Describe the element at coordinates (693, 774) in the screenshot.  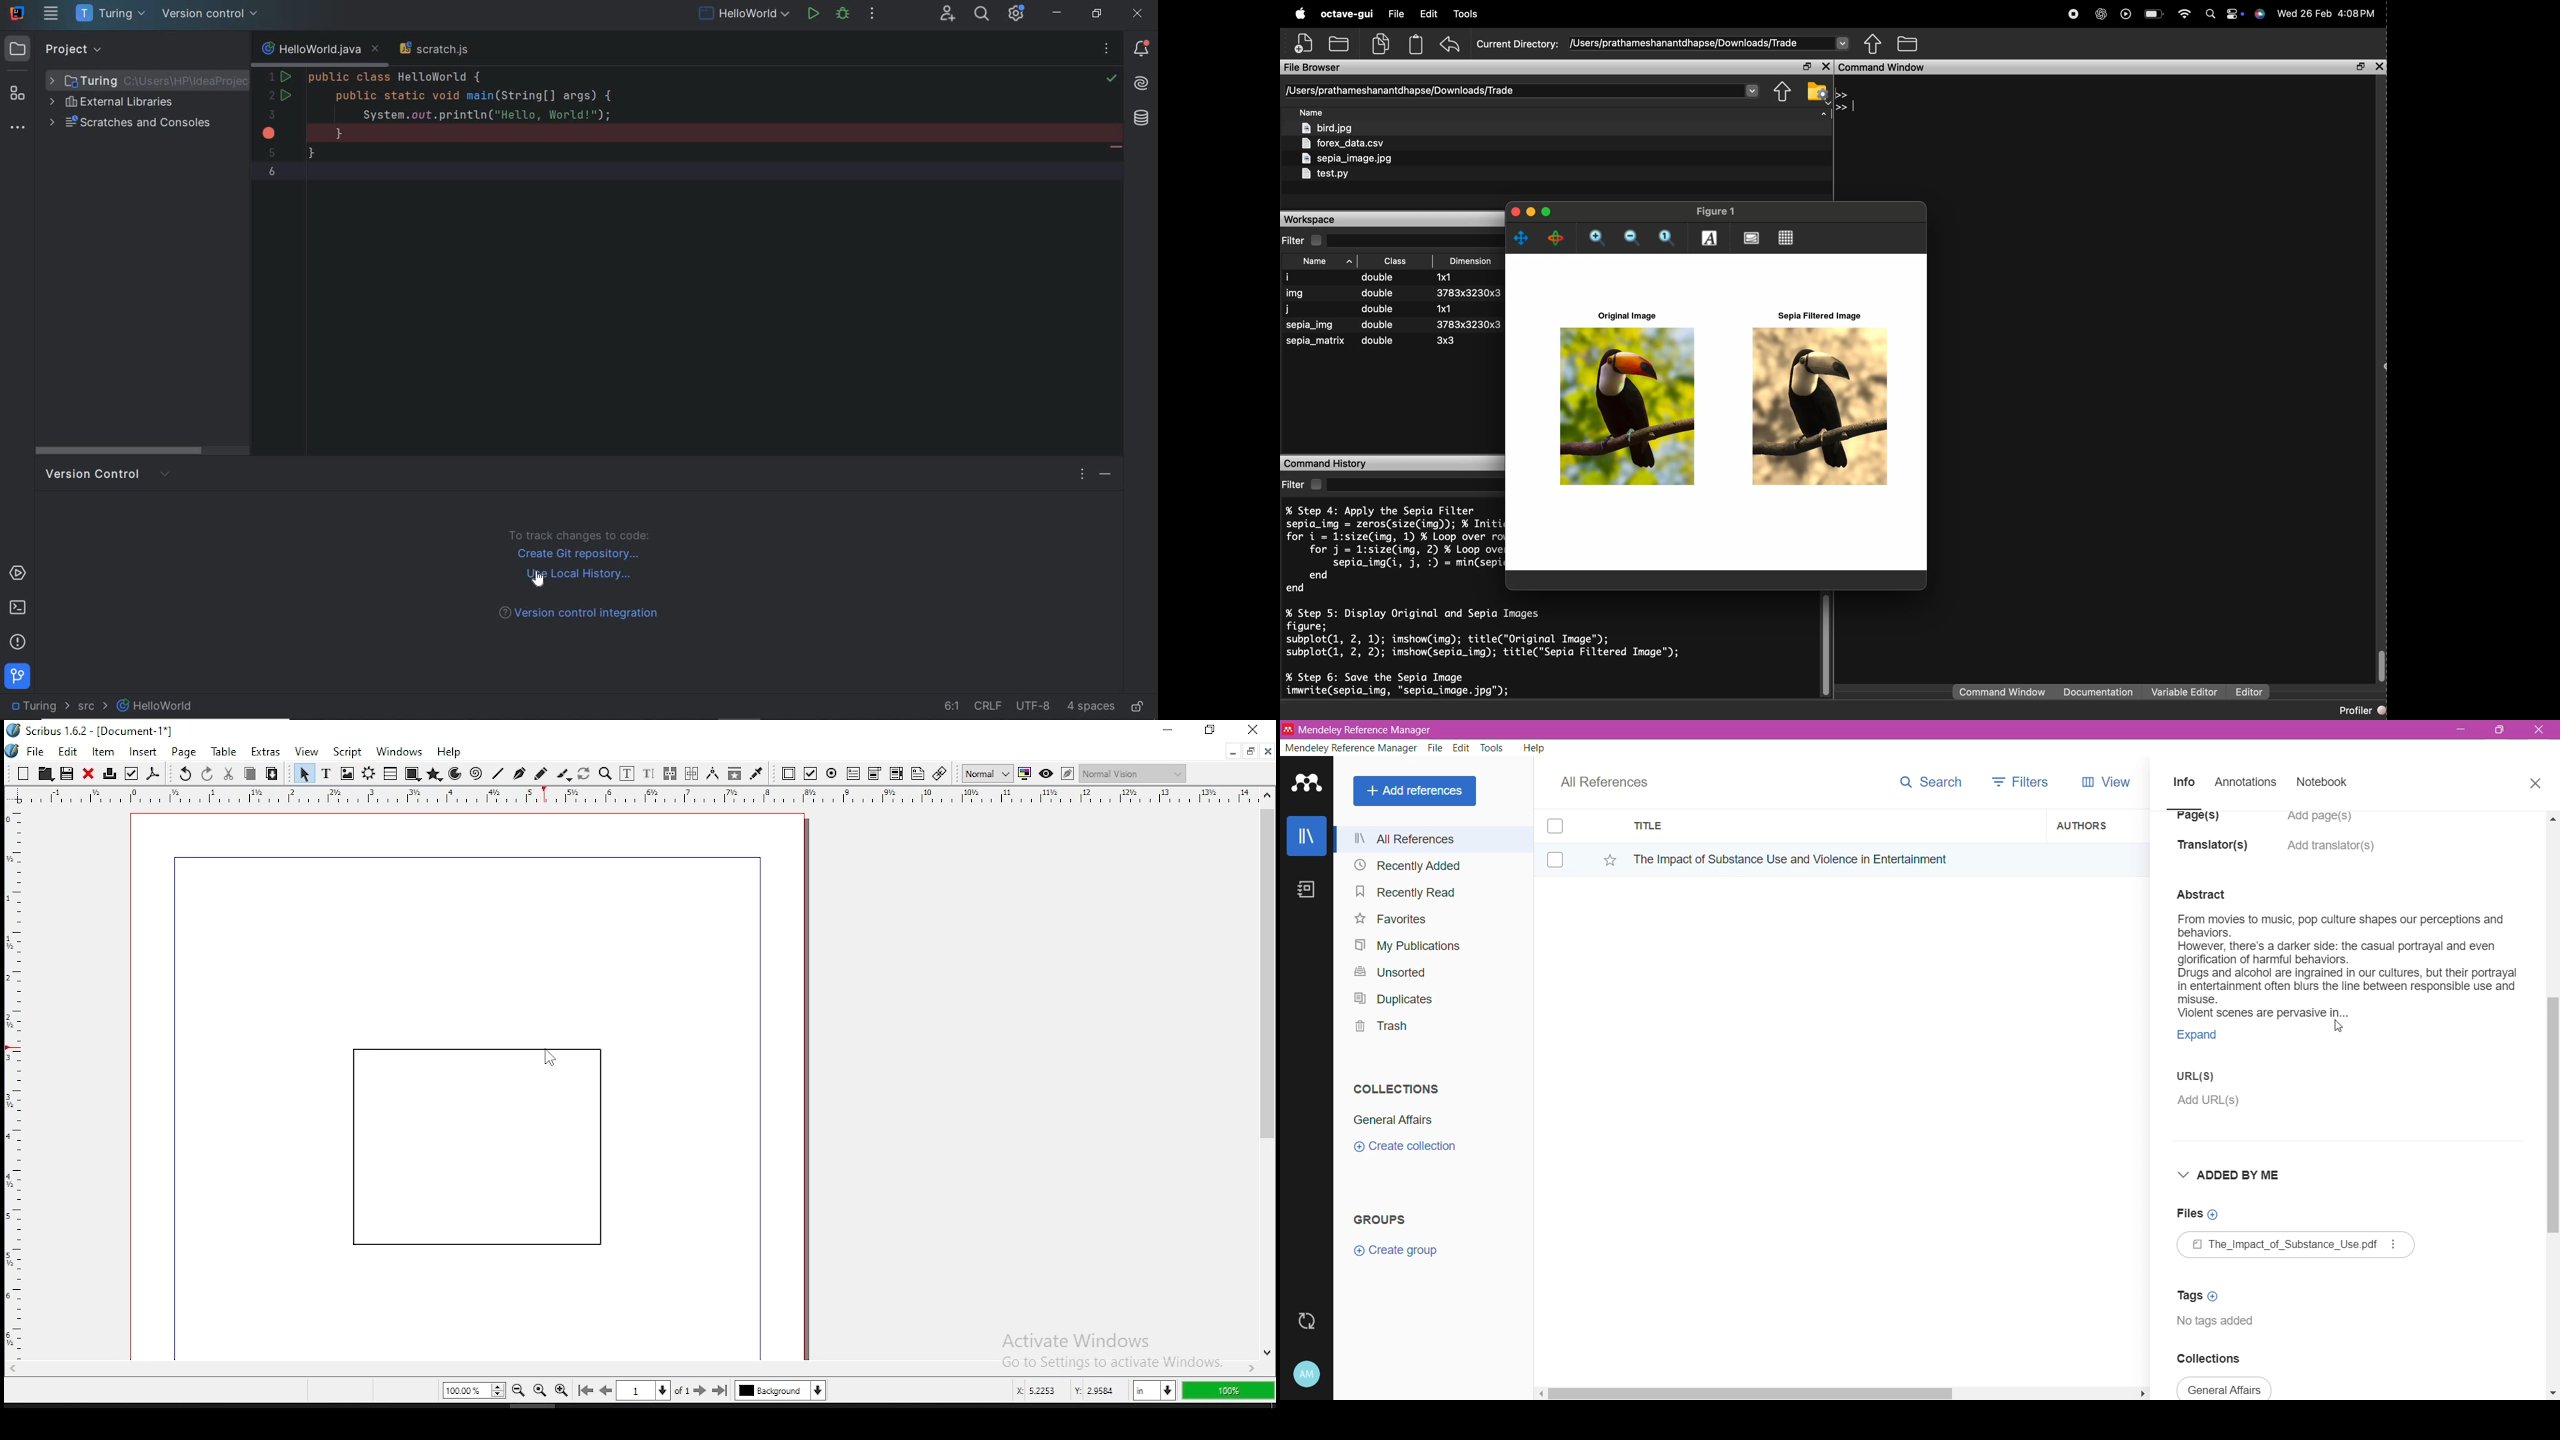
I see `unlink text frames` at that location.